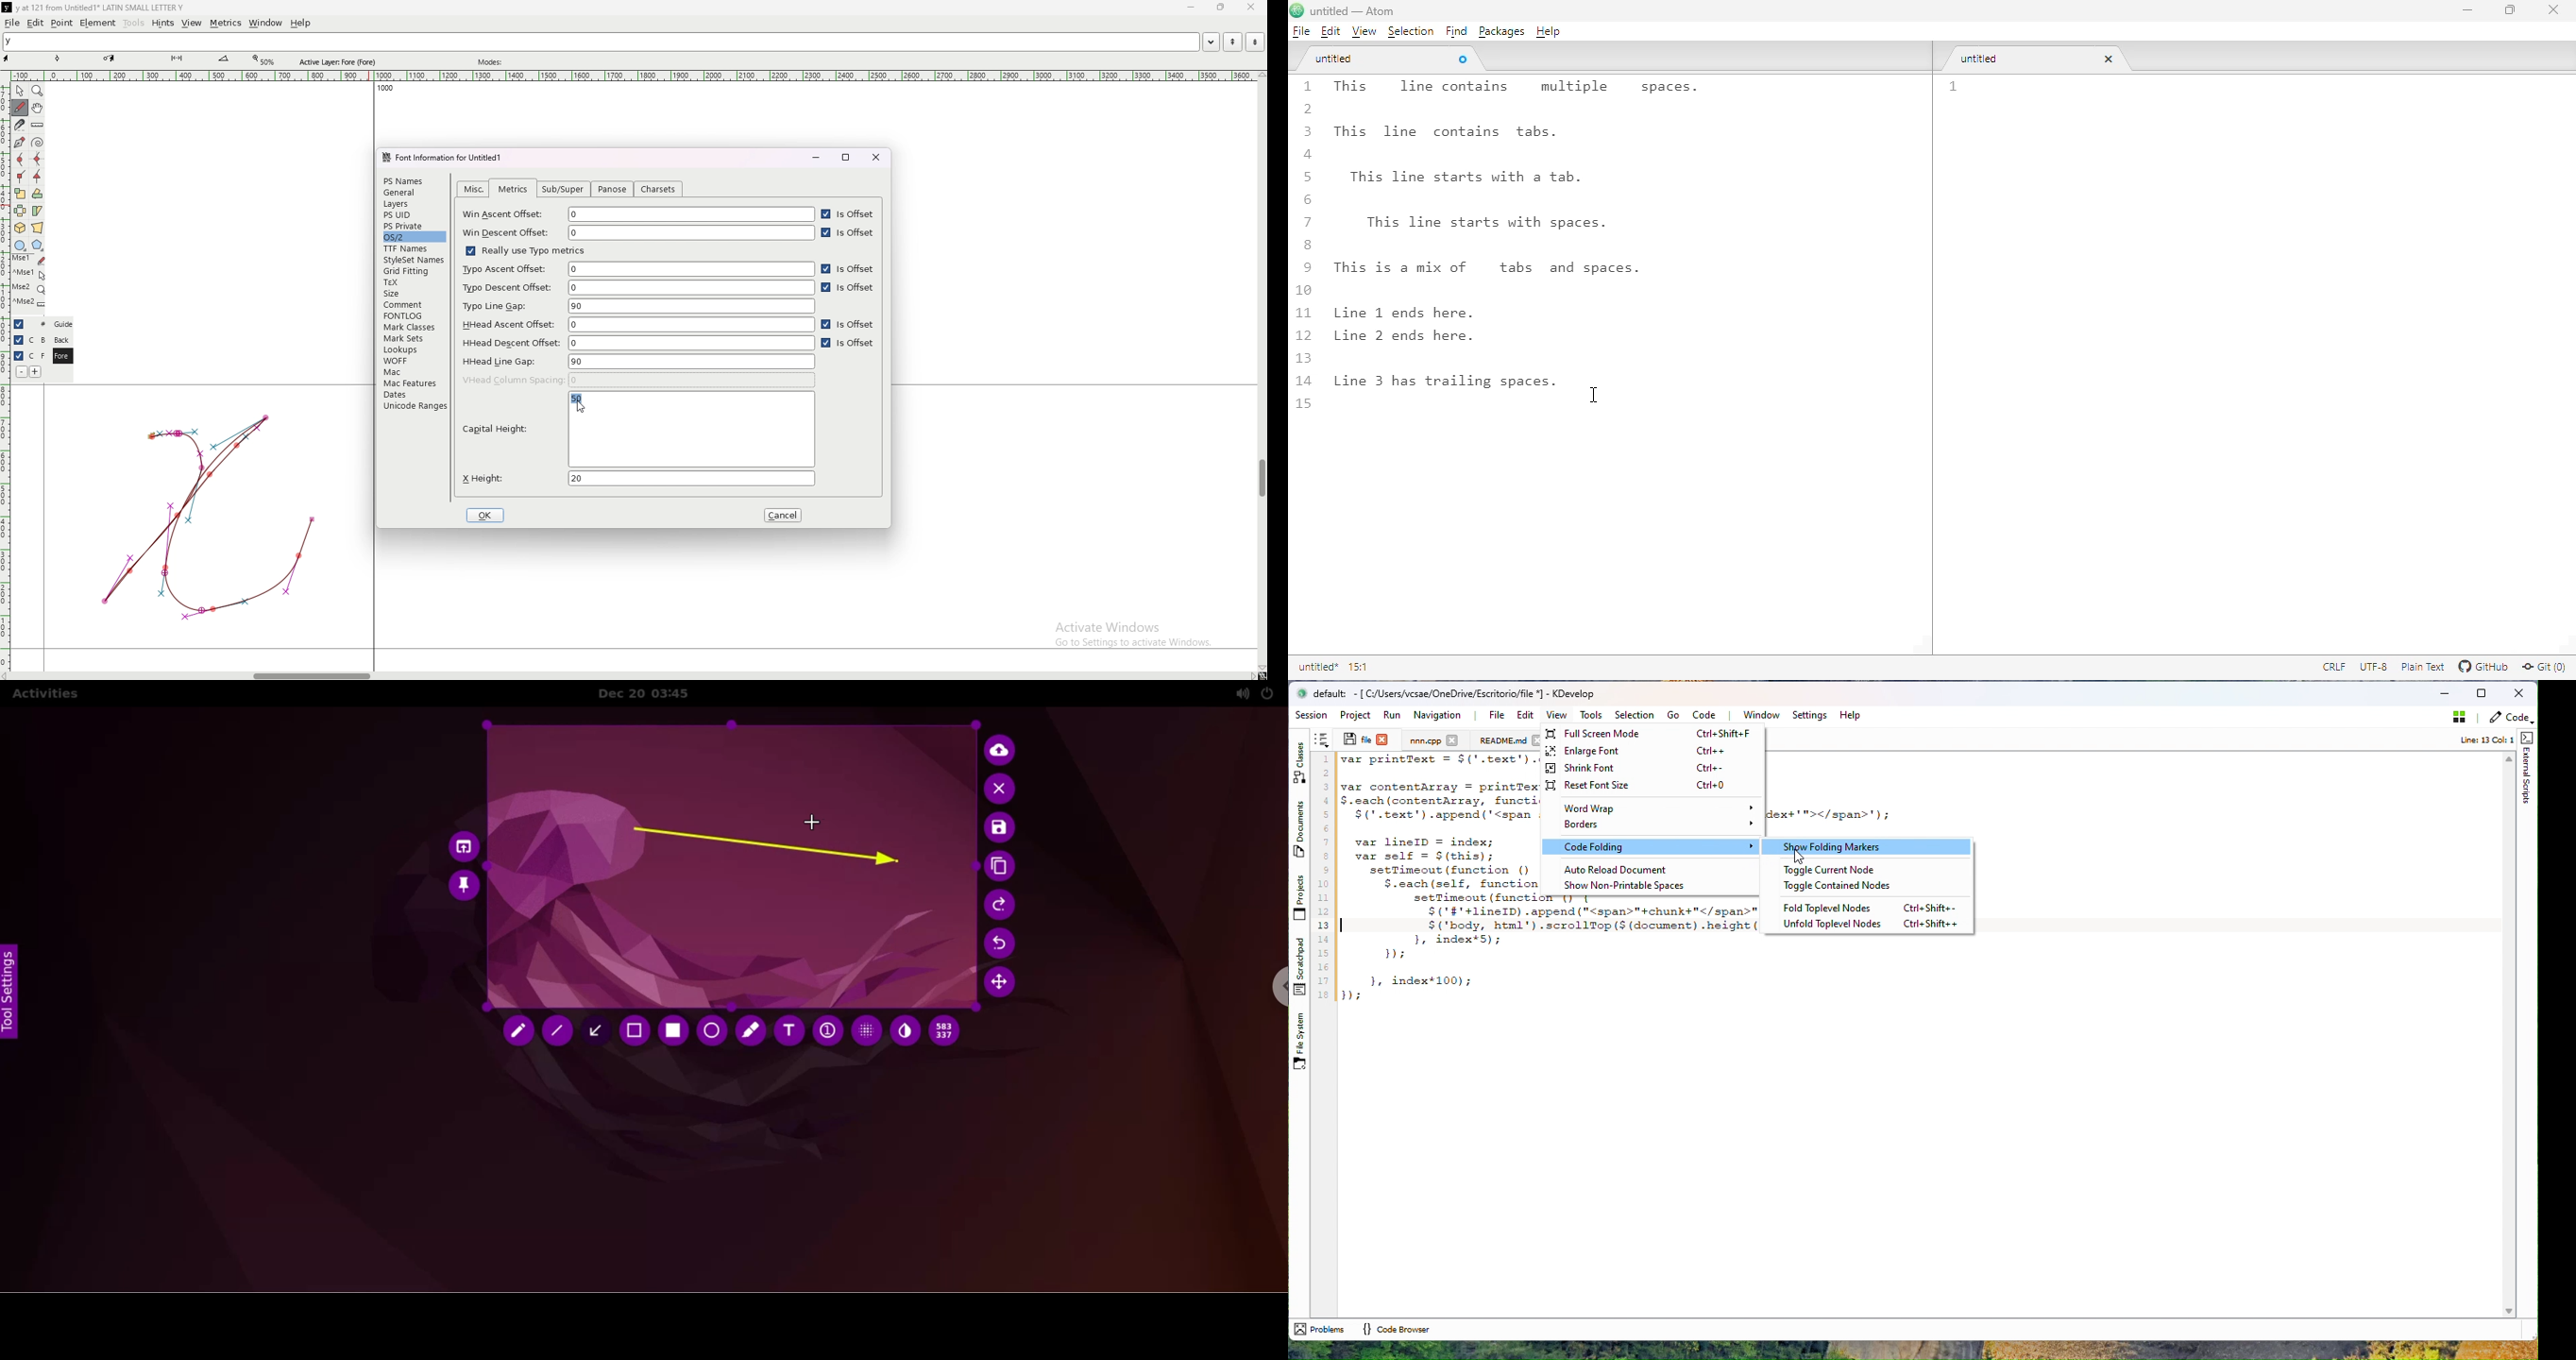 The width and height of the screenshot is (2576, 1372). Describe the element at coordinates (849, 269) in the screenshot. I see `is offset` at that location.